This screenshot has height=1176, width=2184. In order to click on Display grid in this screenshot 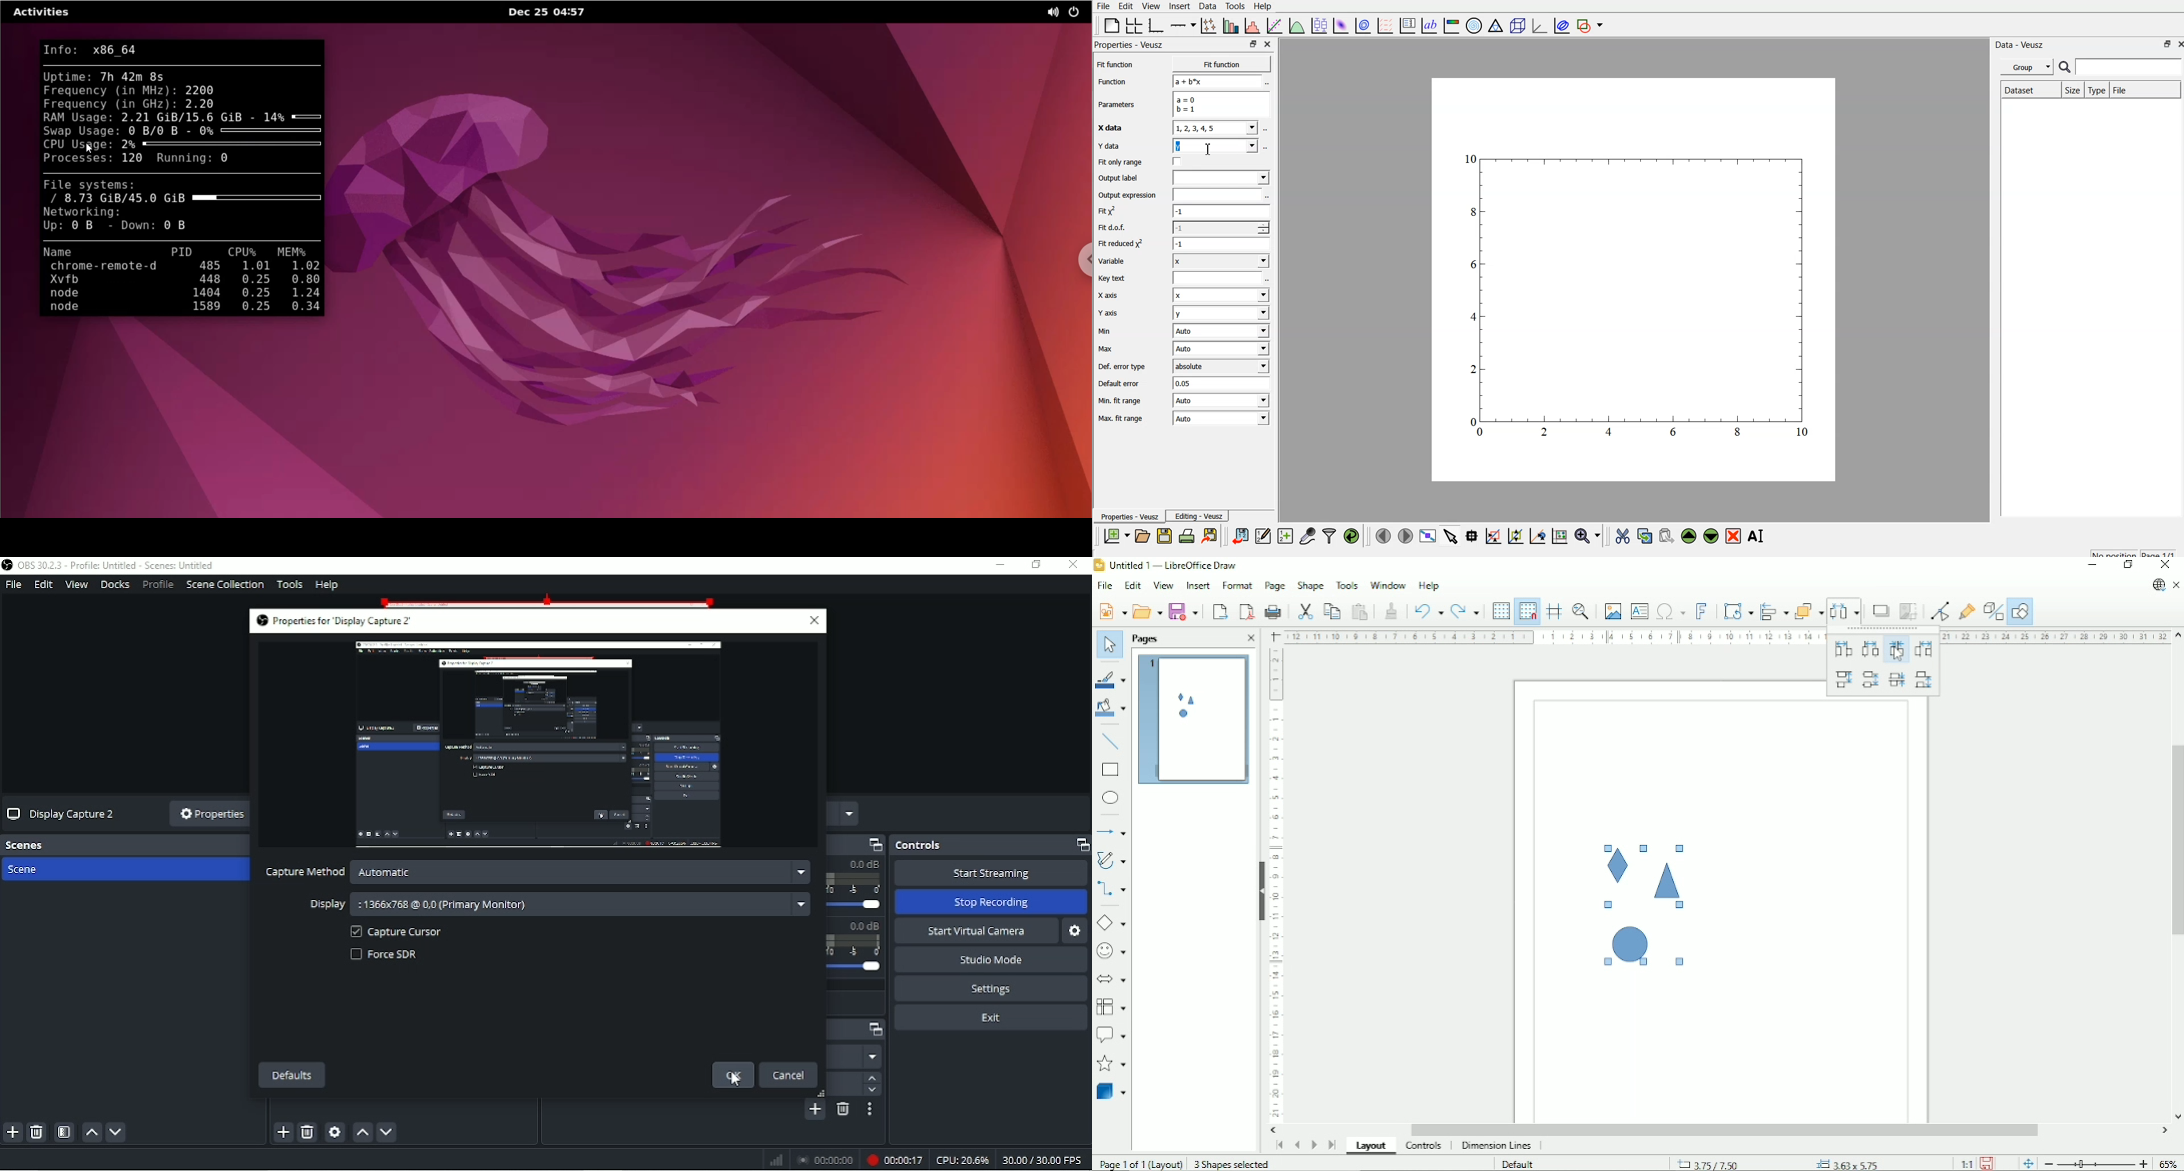, I will do `click(1500, 610)`.